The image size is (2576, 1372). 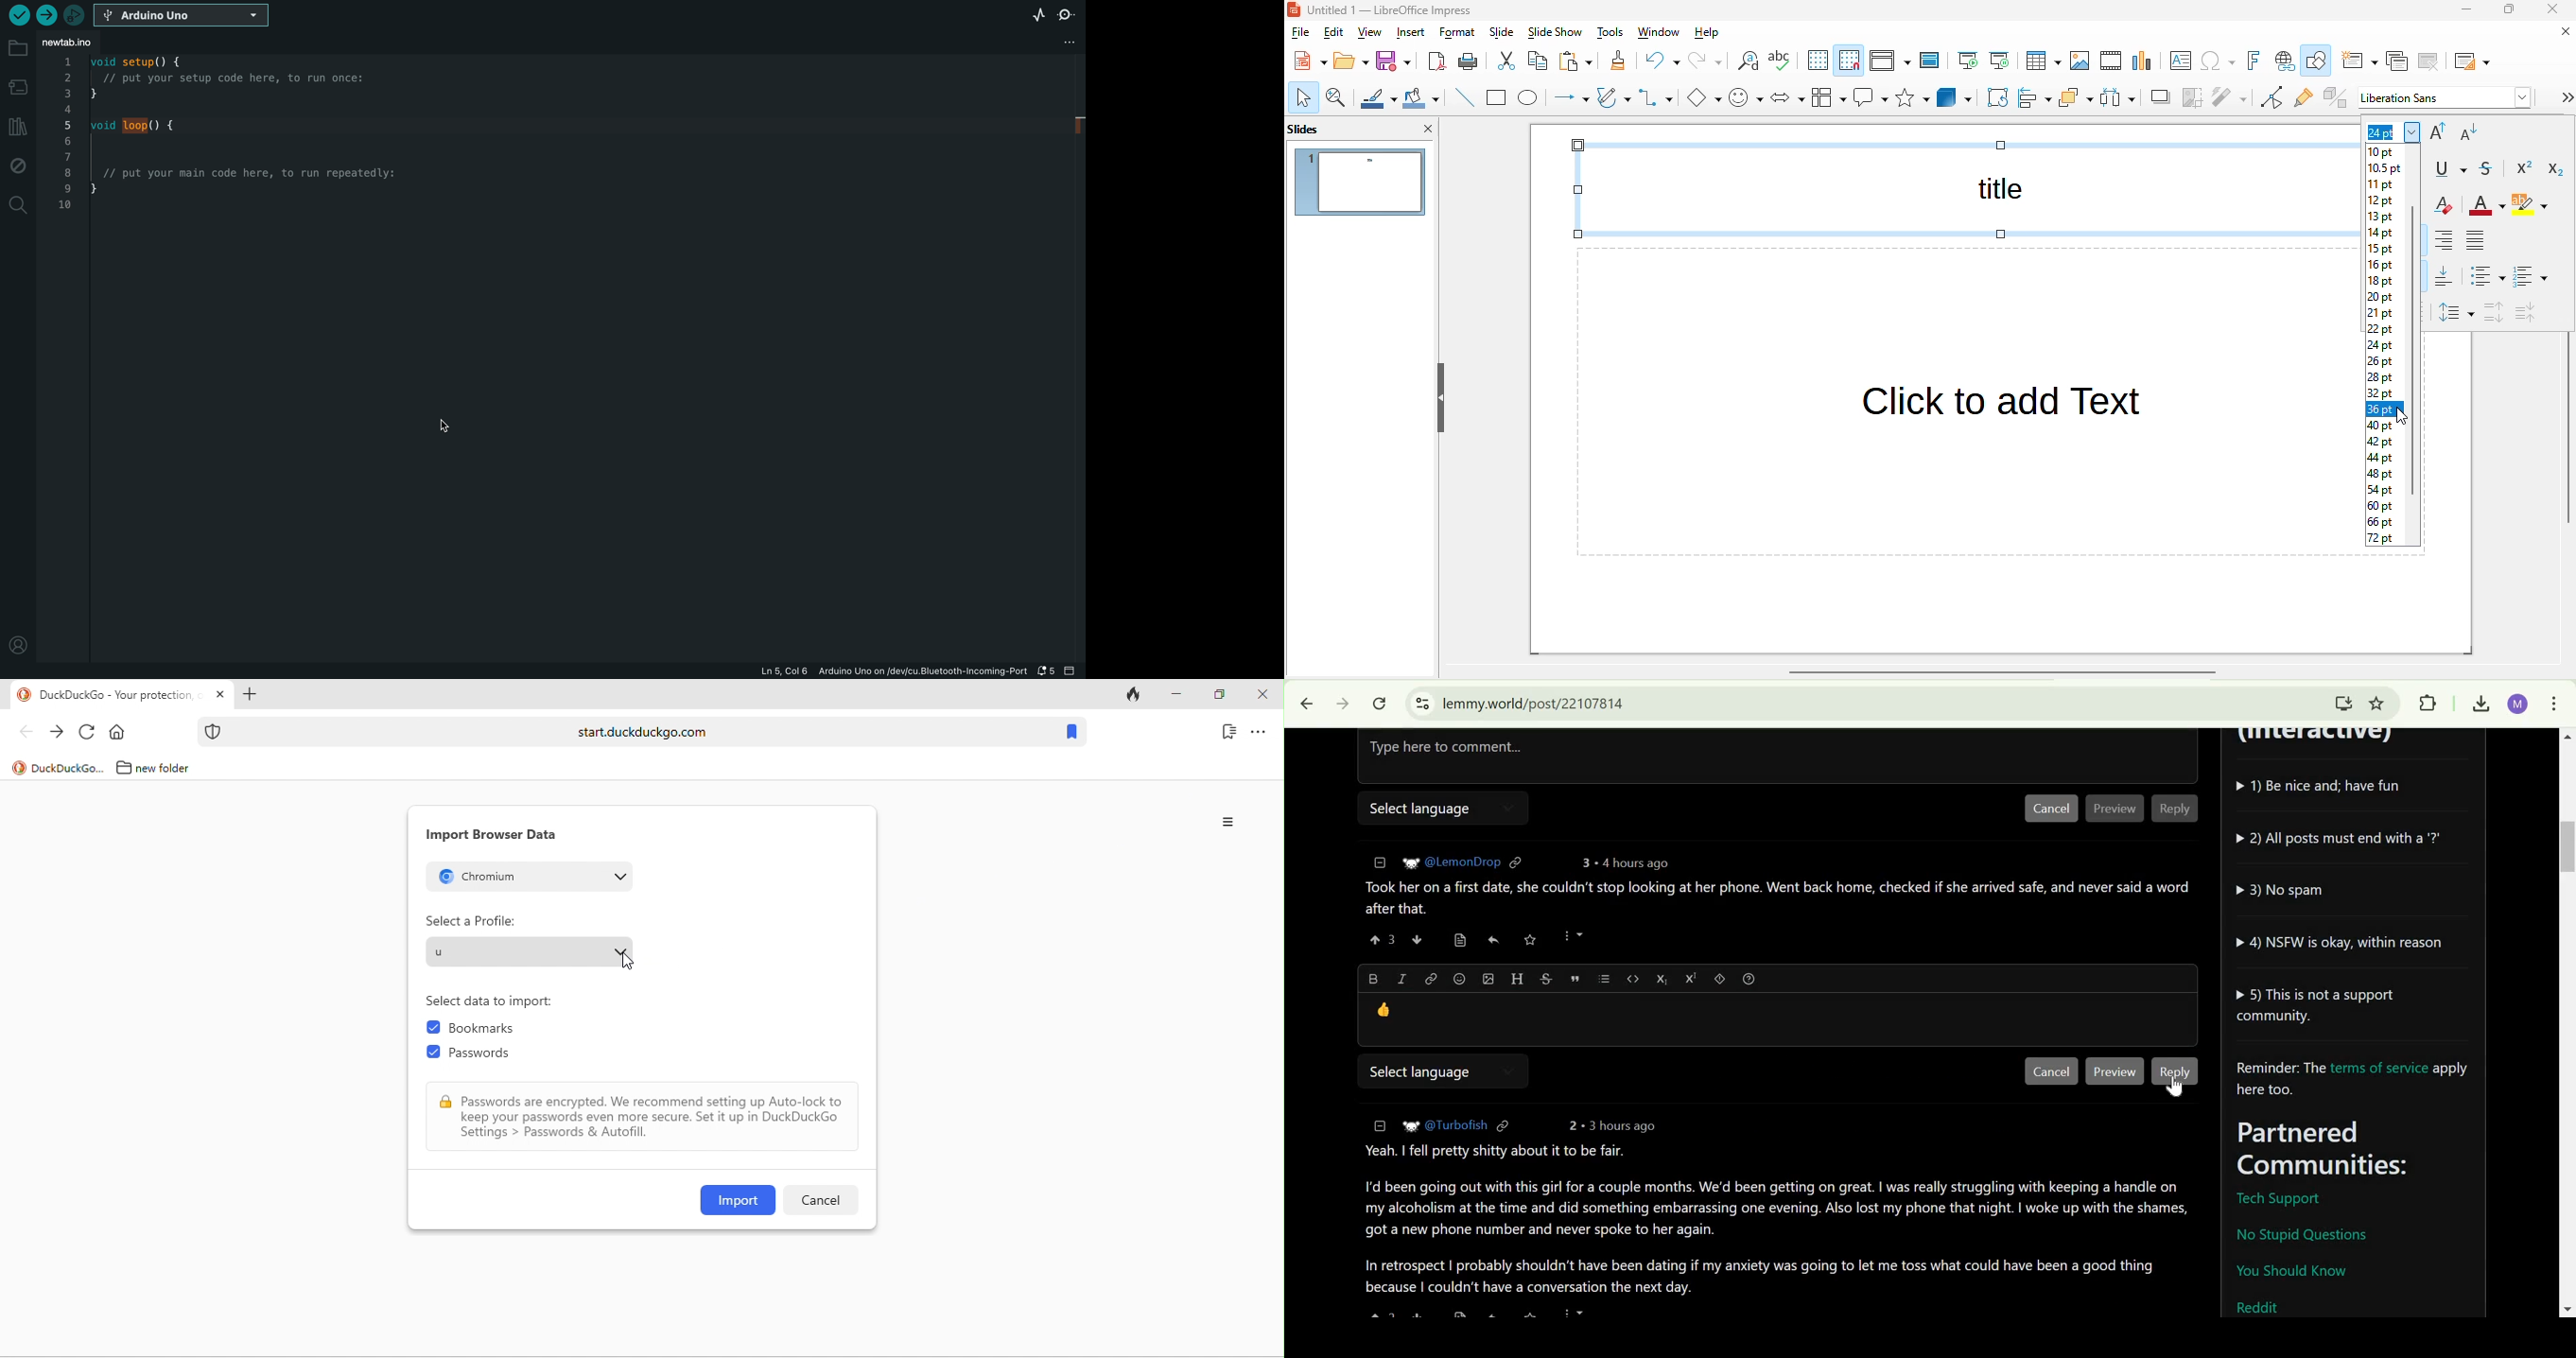 I want to click on toggle ordered list, so click(x=2530, y=276).